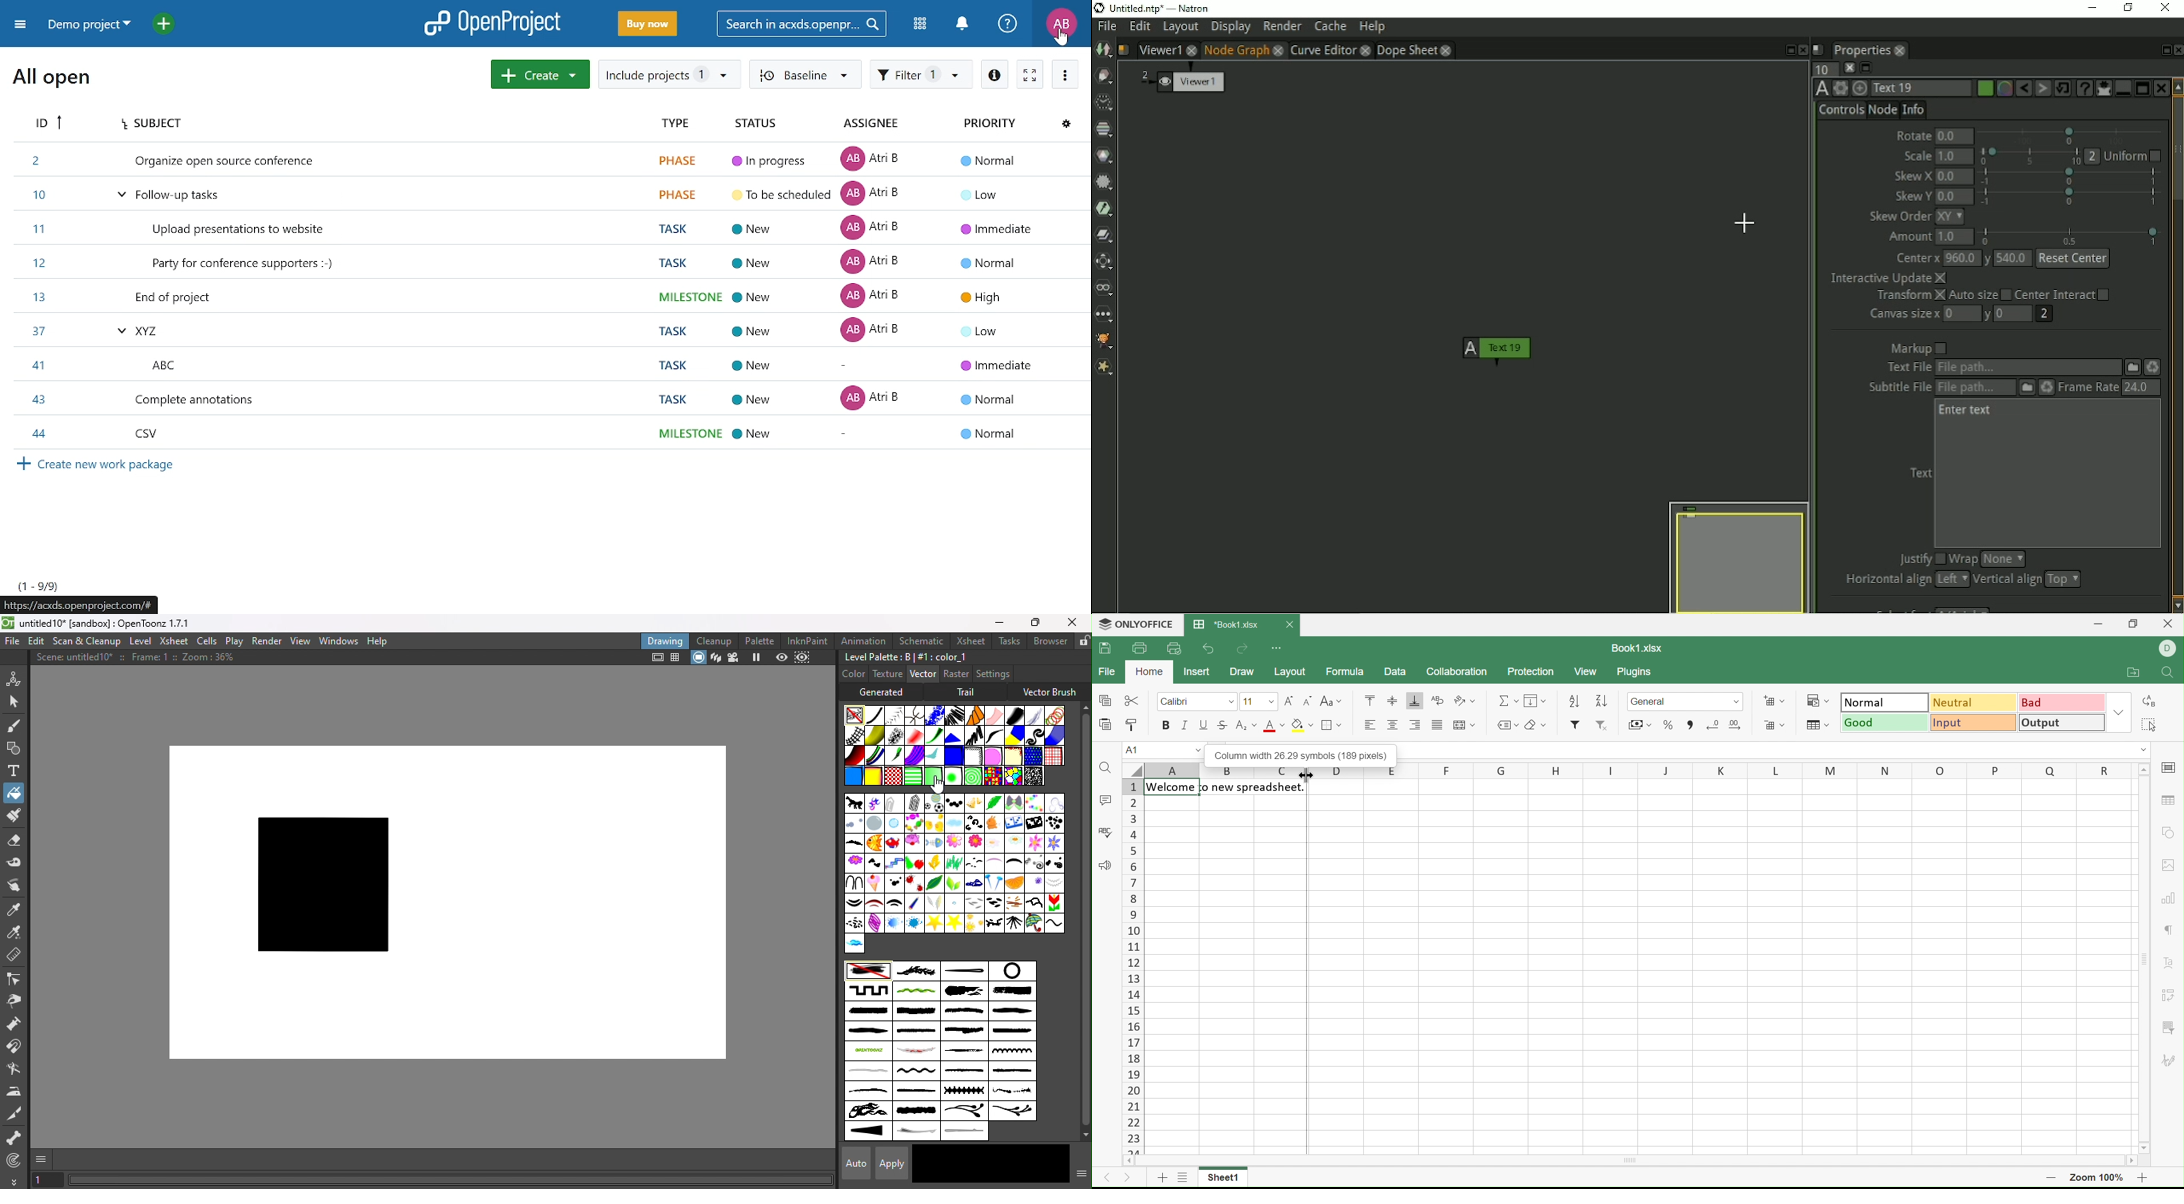 The height and width of the screenshot is (1204, 2184). What do you see at coordinates (1227, 625) in the screenshot?
I see `*Book1.xlsx` at bounding box center [1227, 625].